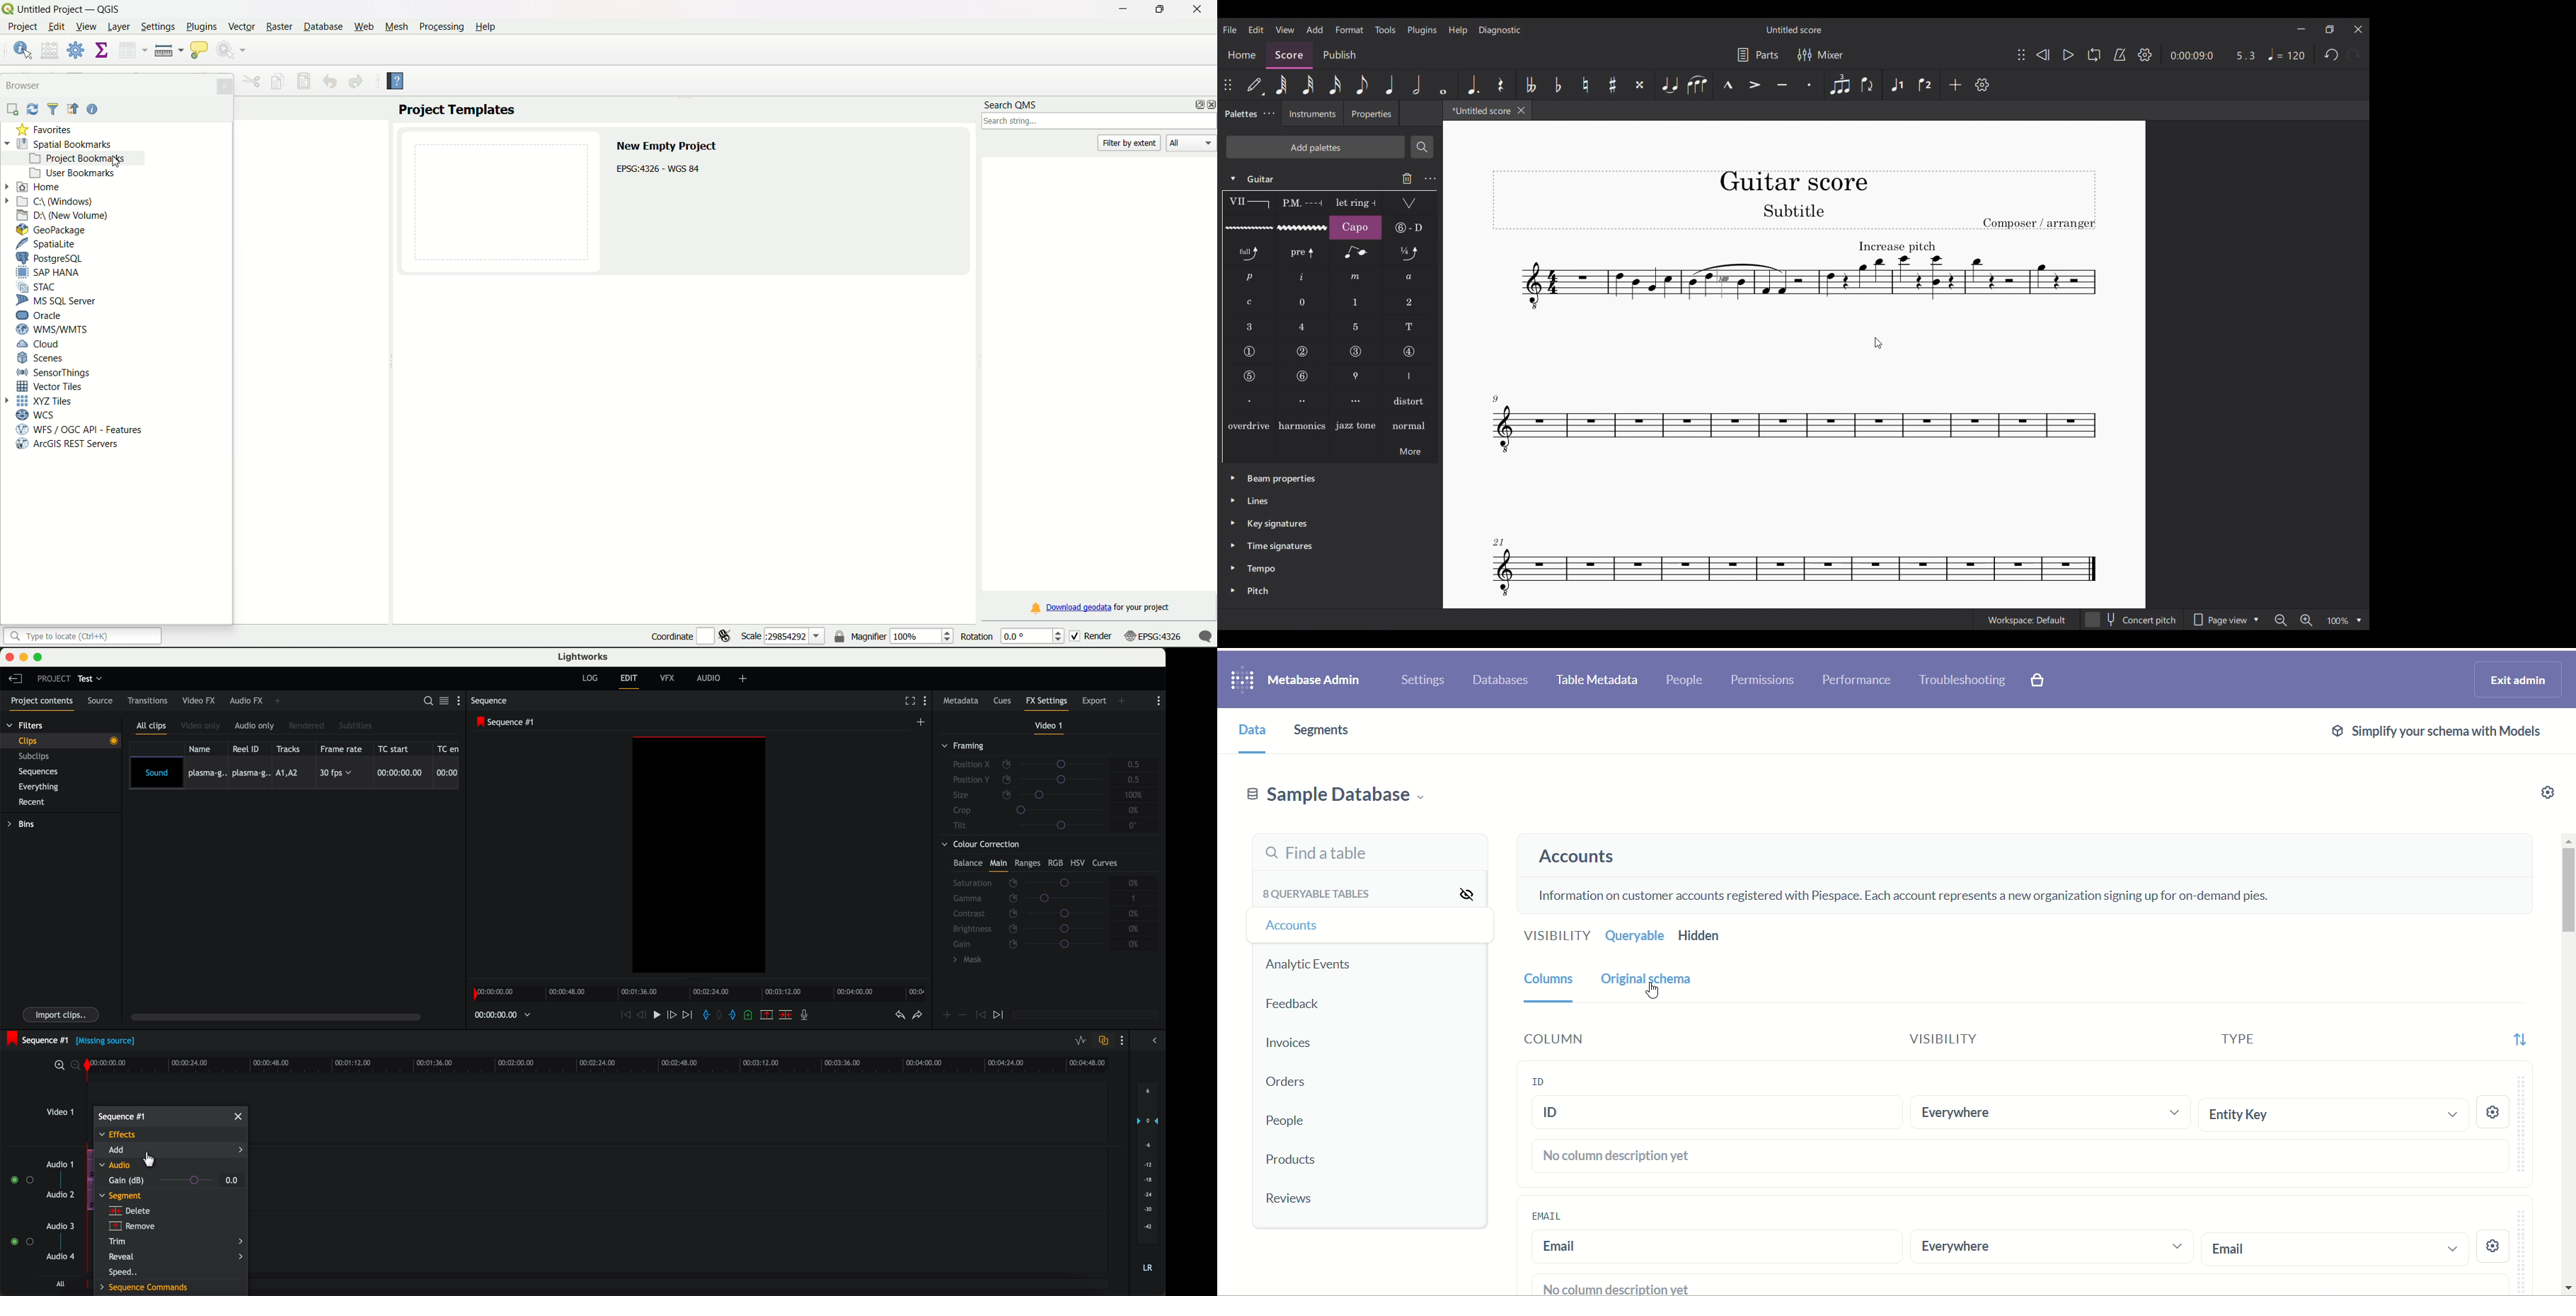 Image resolution: width=2576 pixels, height=1316 pixels. I want to click on coordinate, so click(690, 633).